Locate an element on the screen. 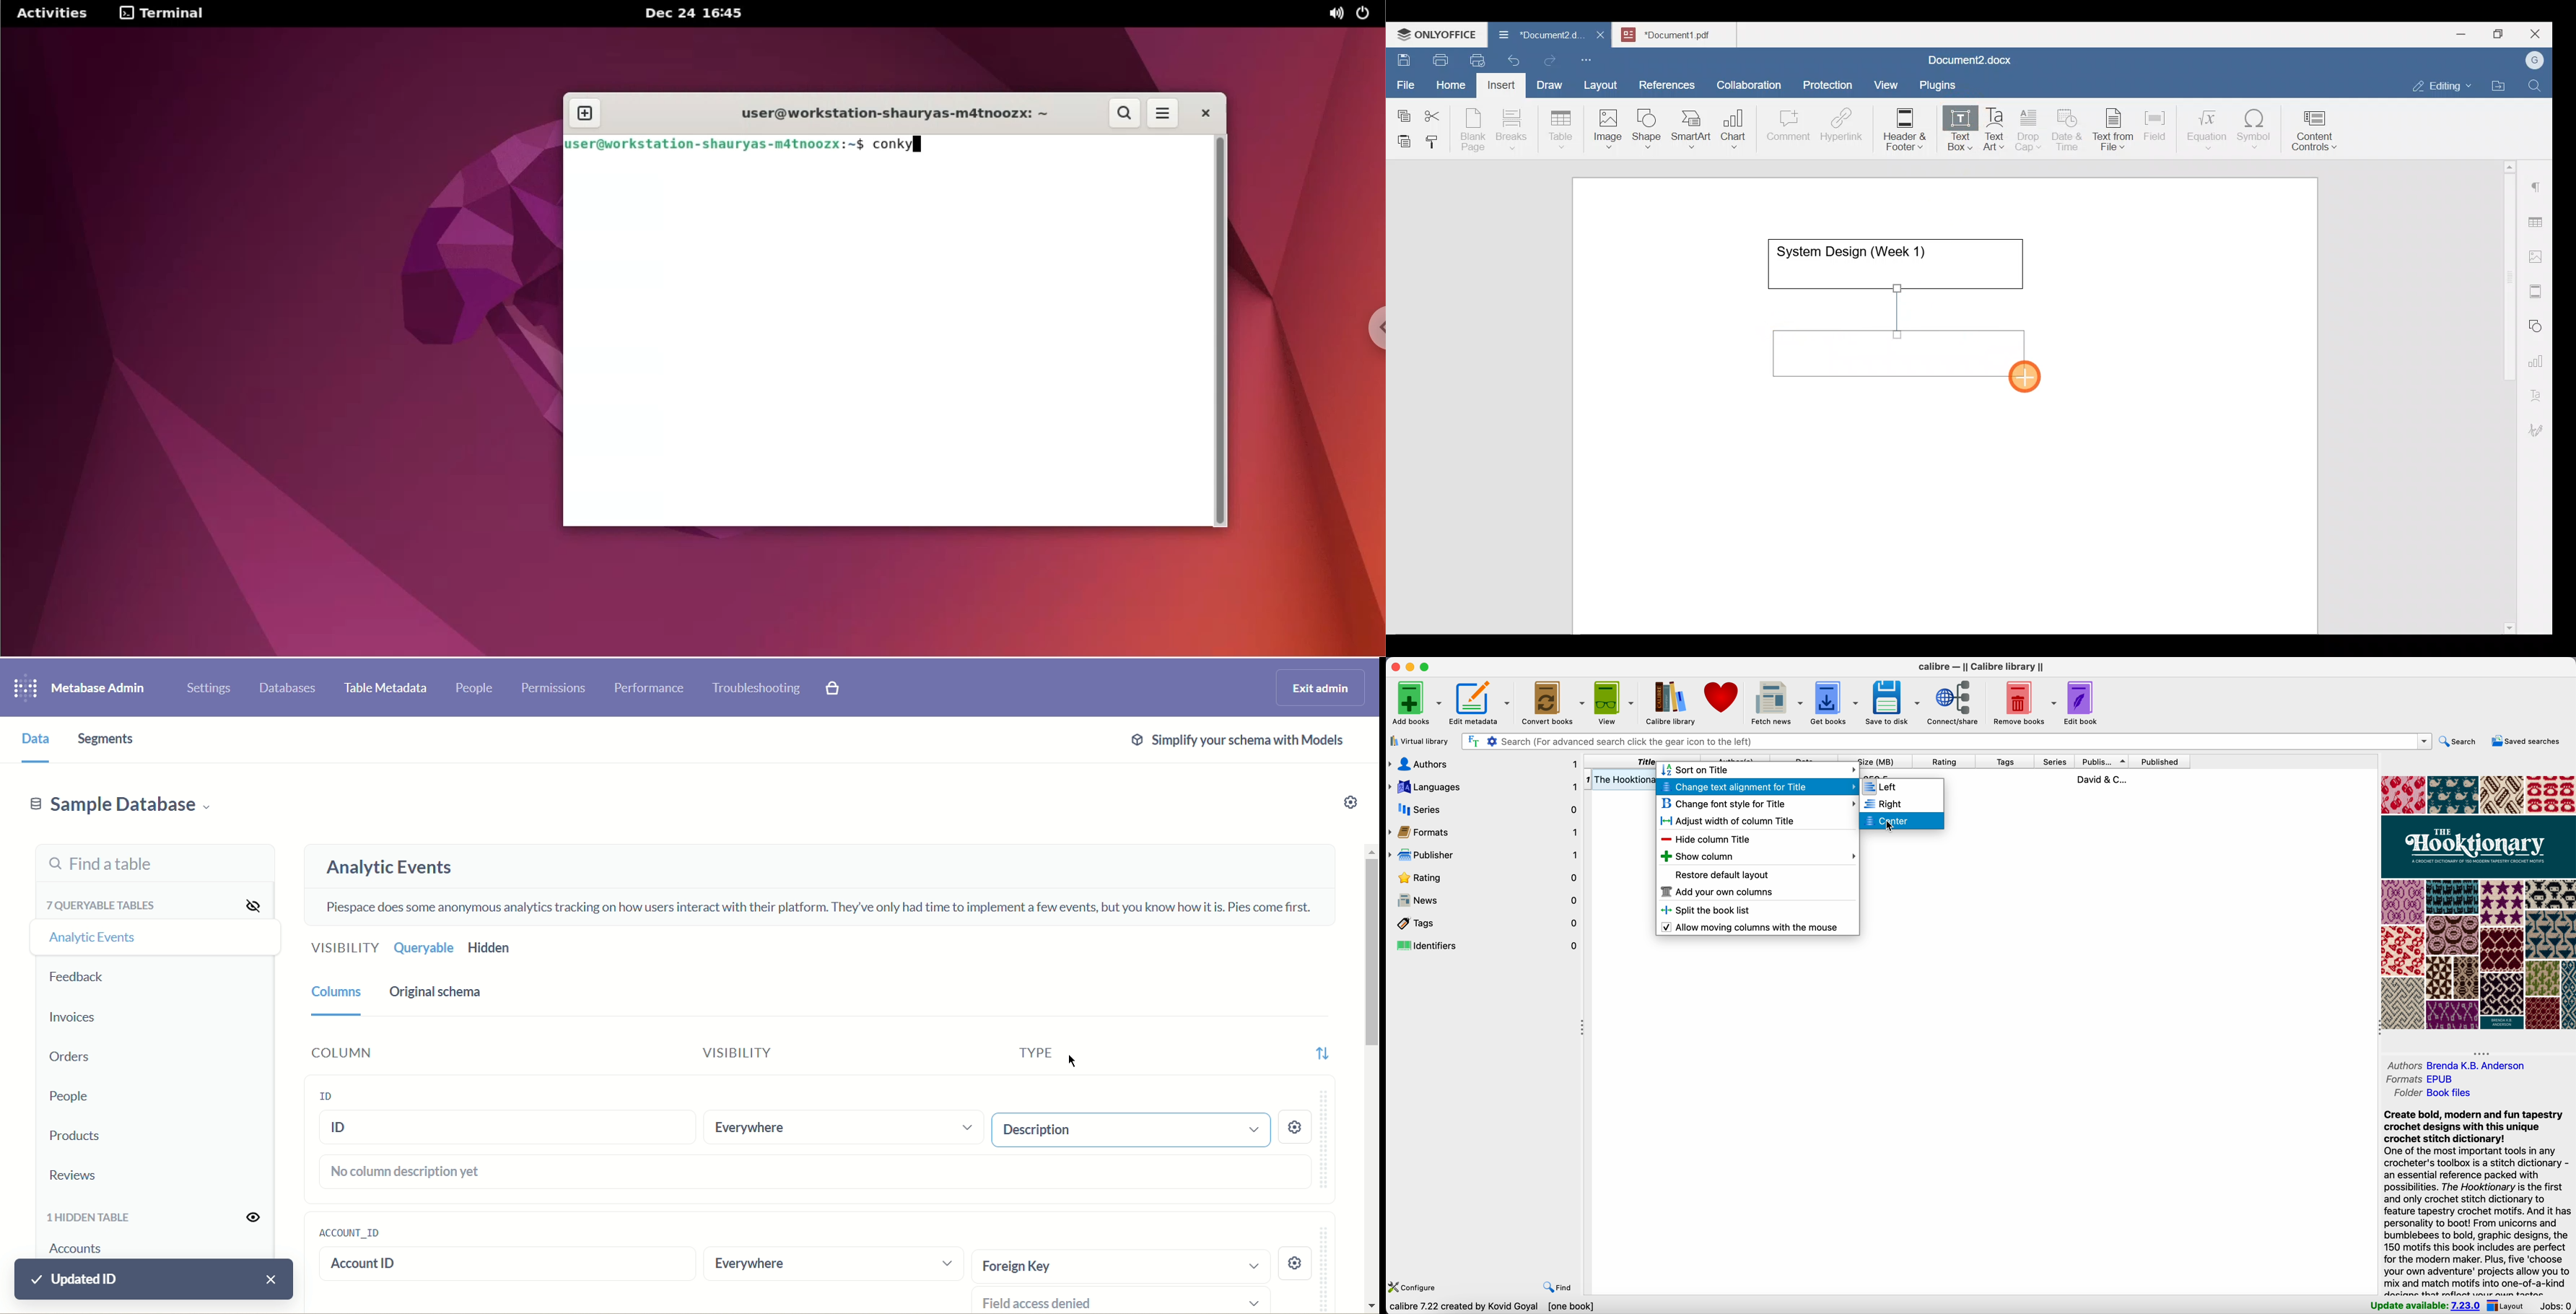 Image resolution: width=2576 pixels, height=1316 pixels. Insert is located at coordinates (1498, 83).